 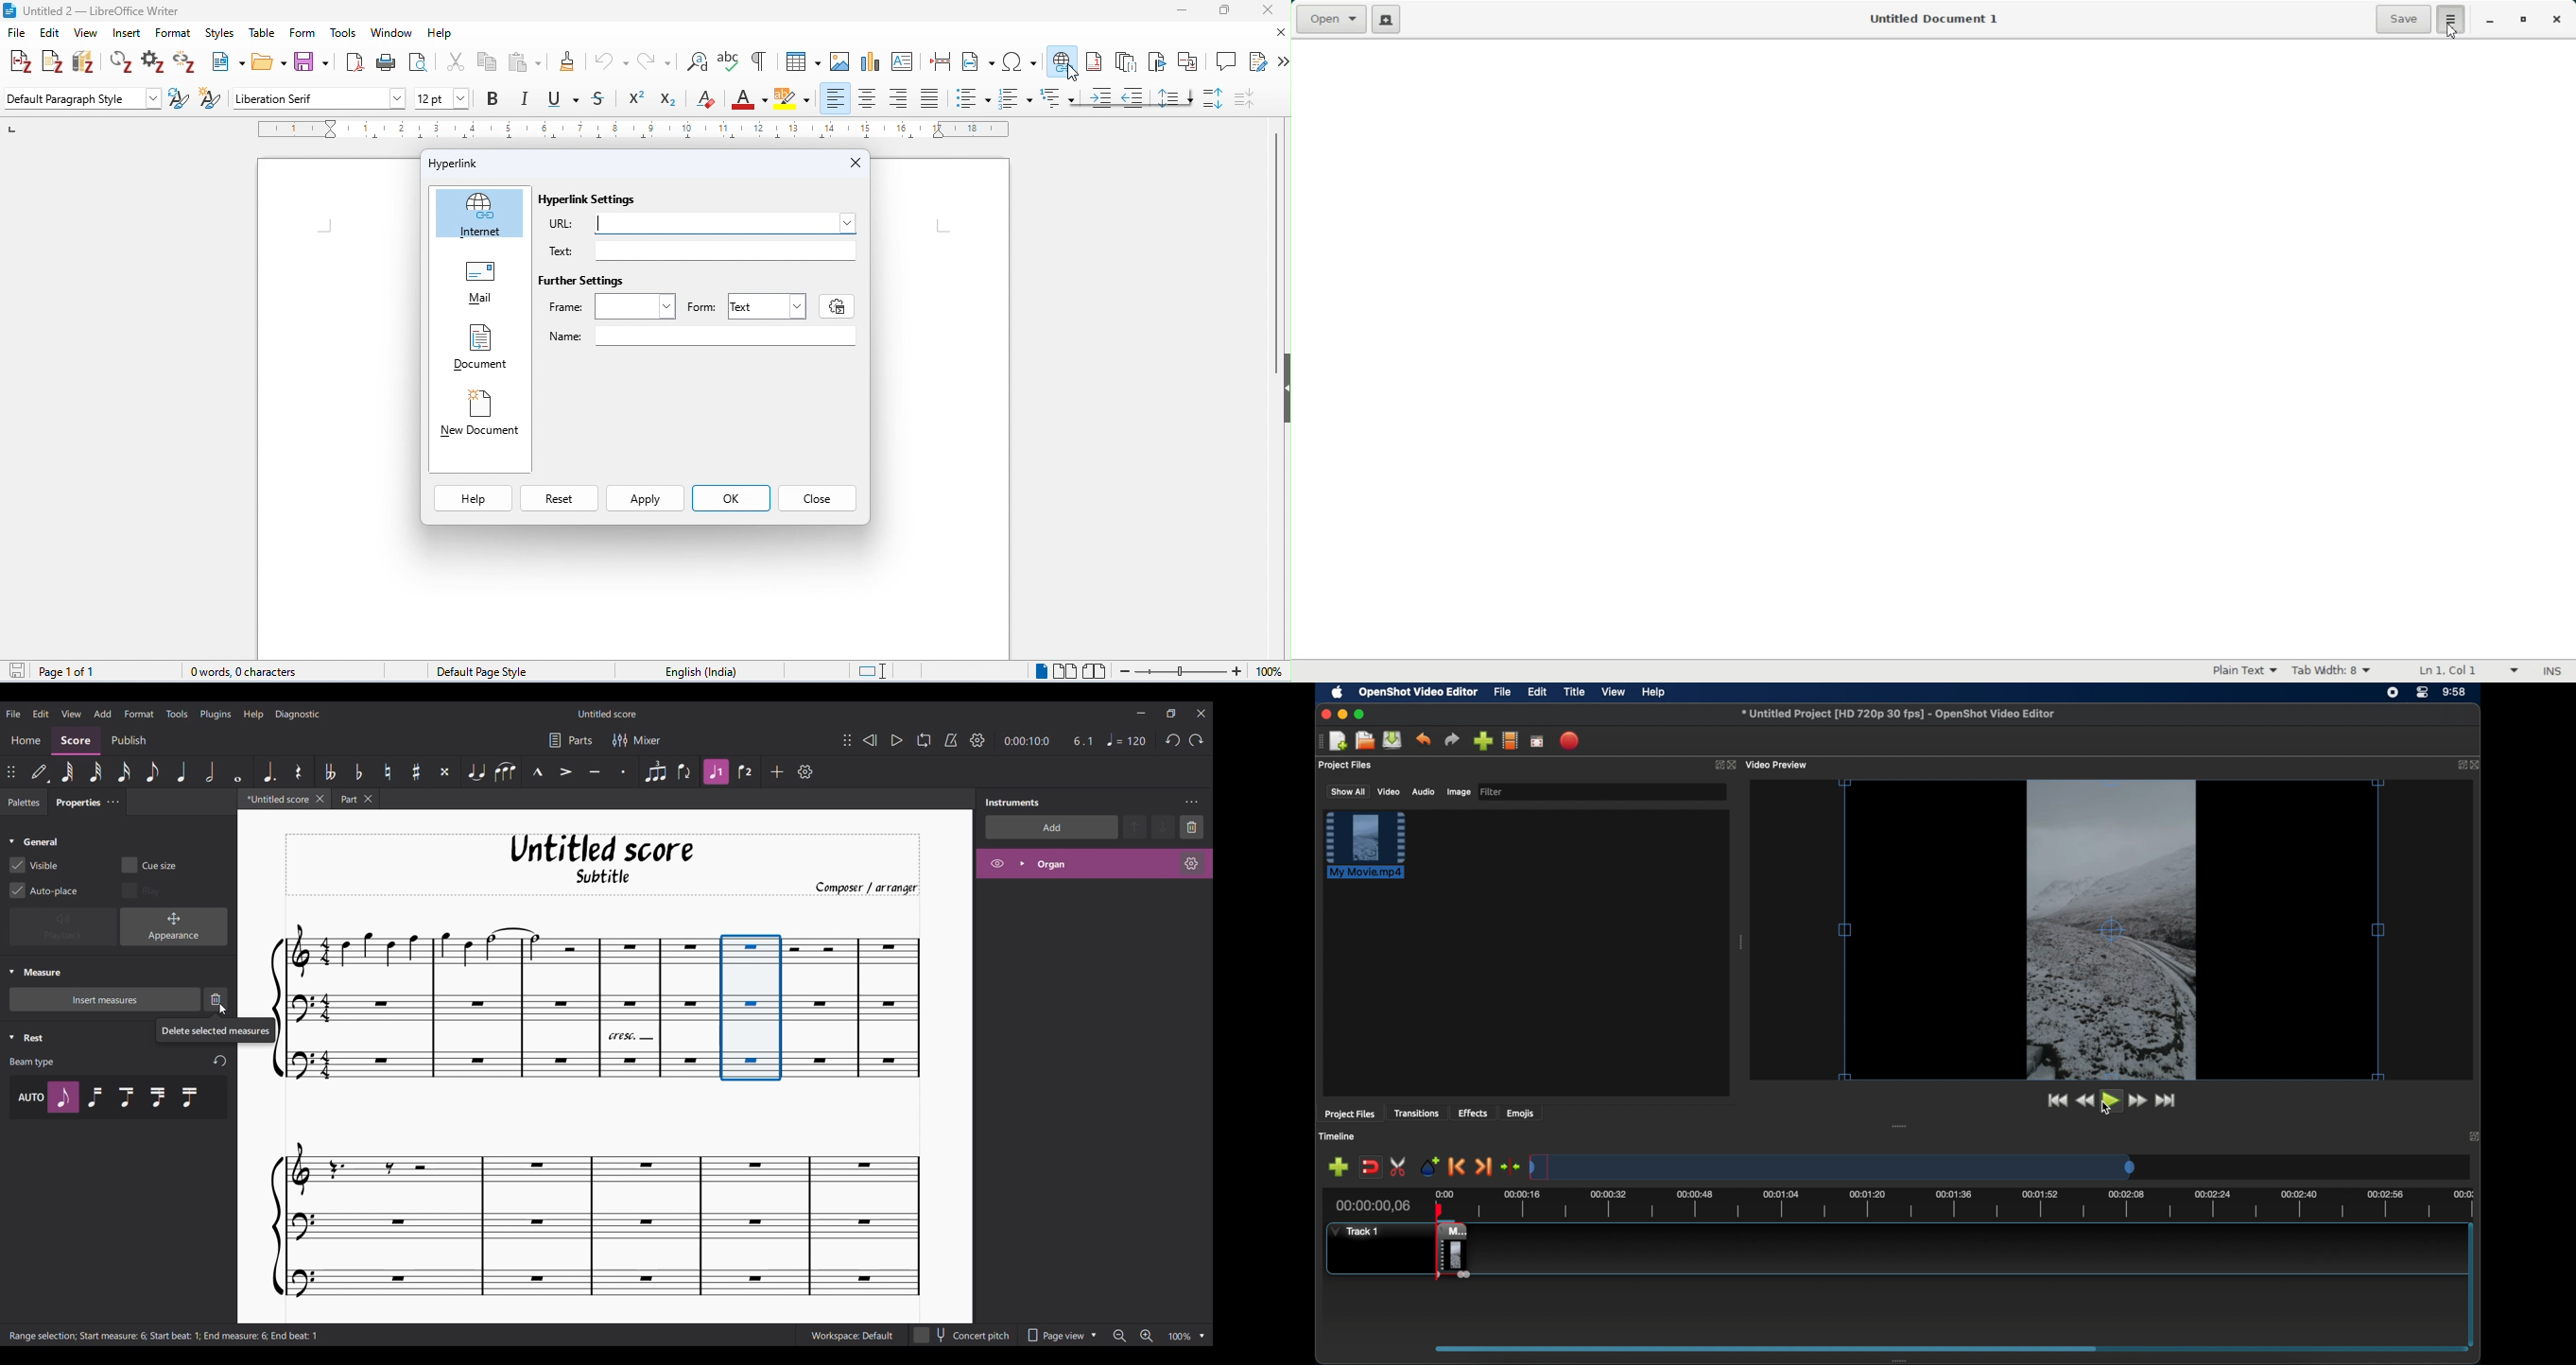 What do you see at coordinates (219, 33) in the screenshot?
I see `styles` at bounding box center [219, 33].